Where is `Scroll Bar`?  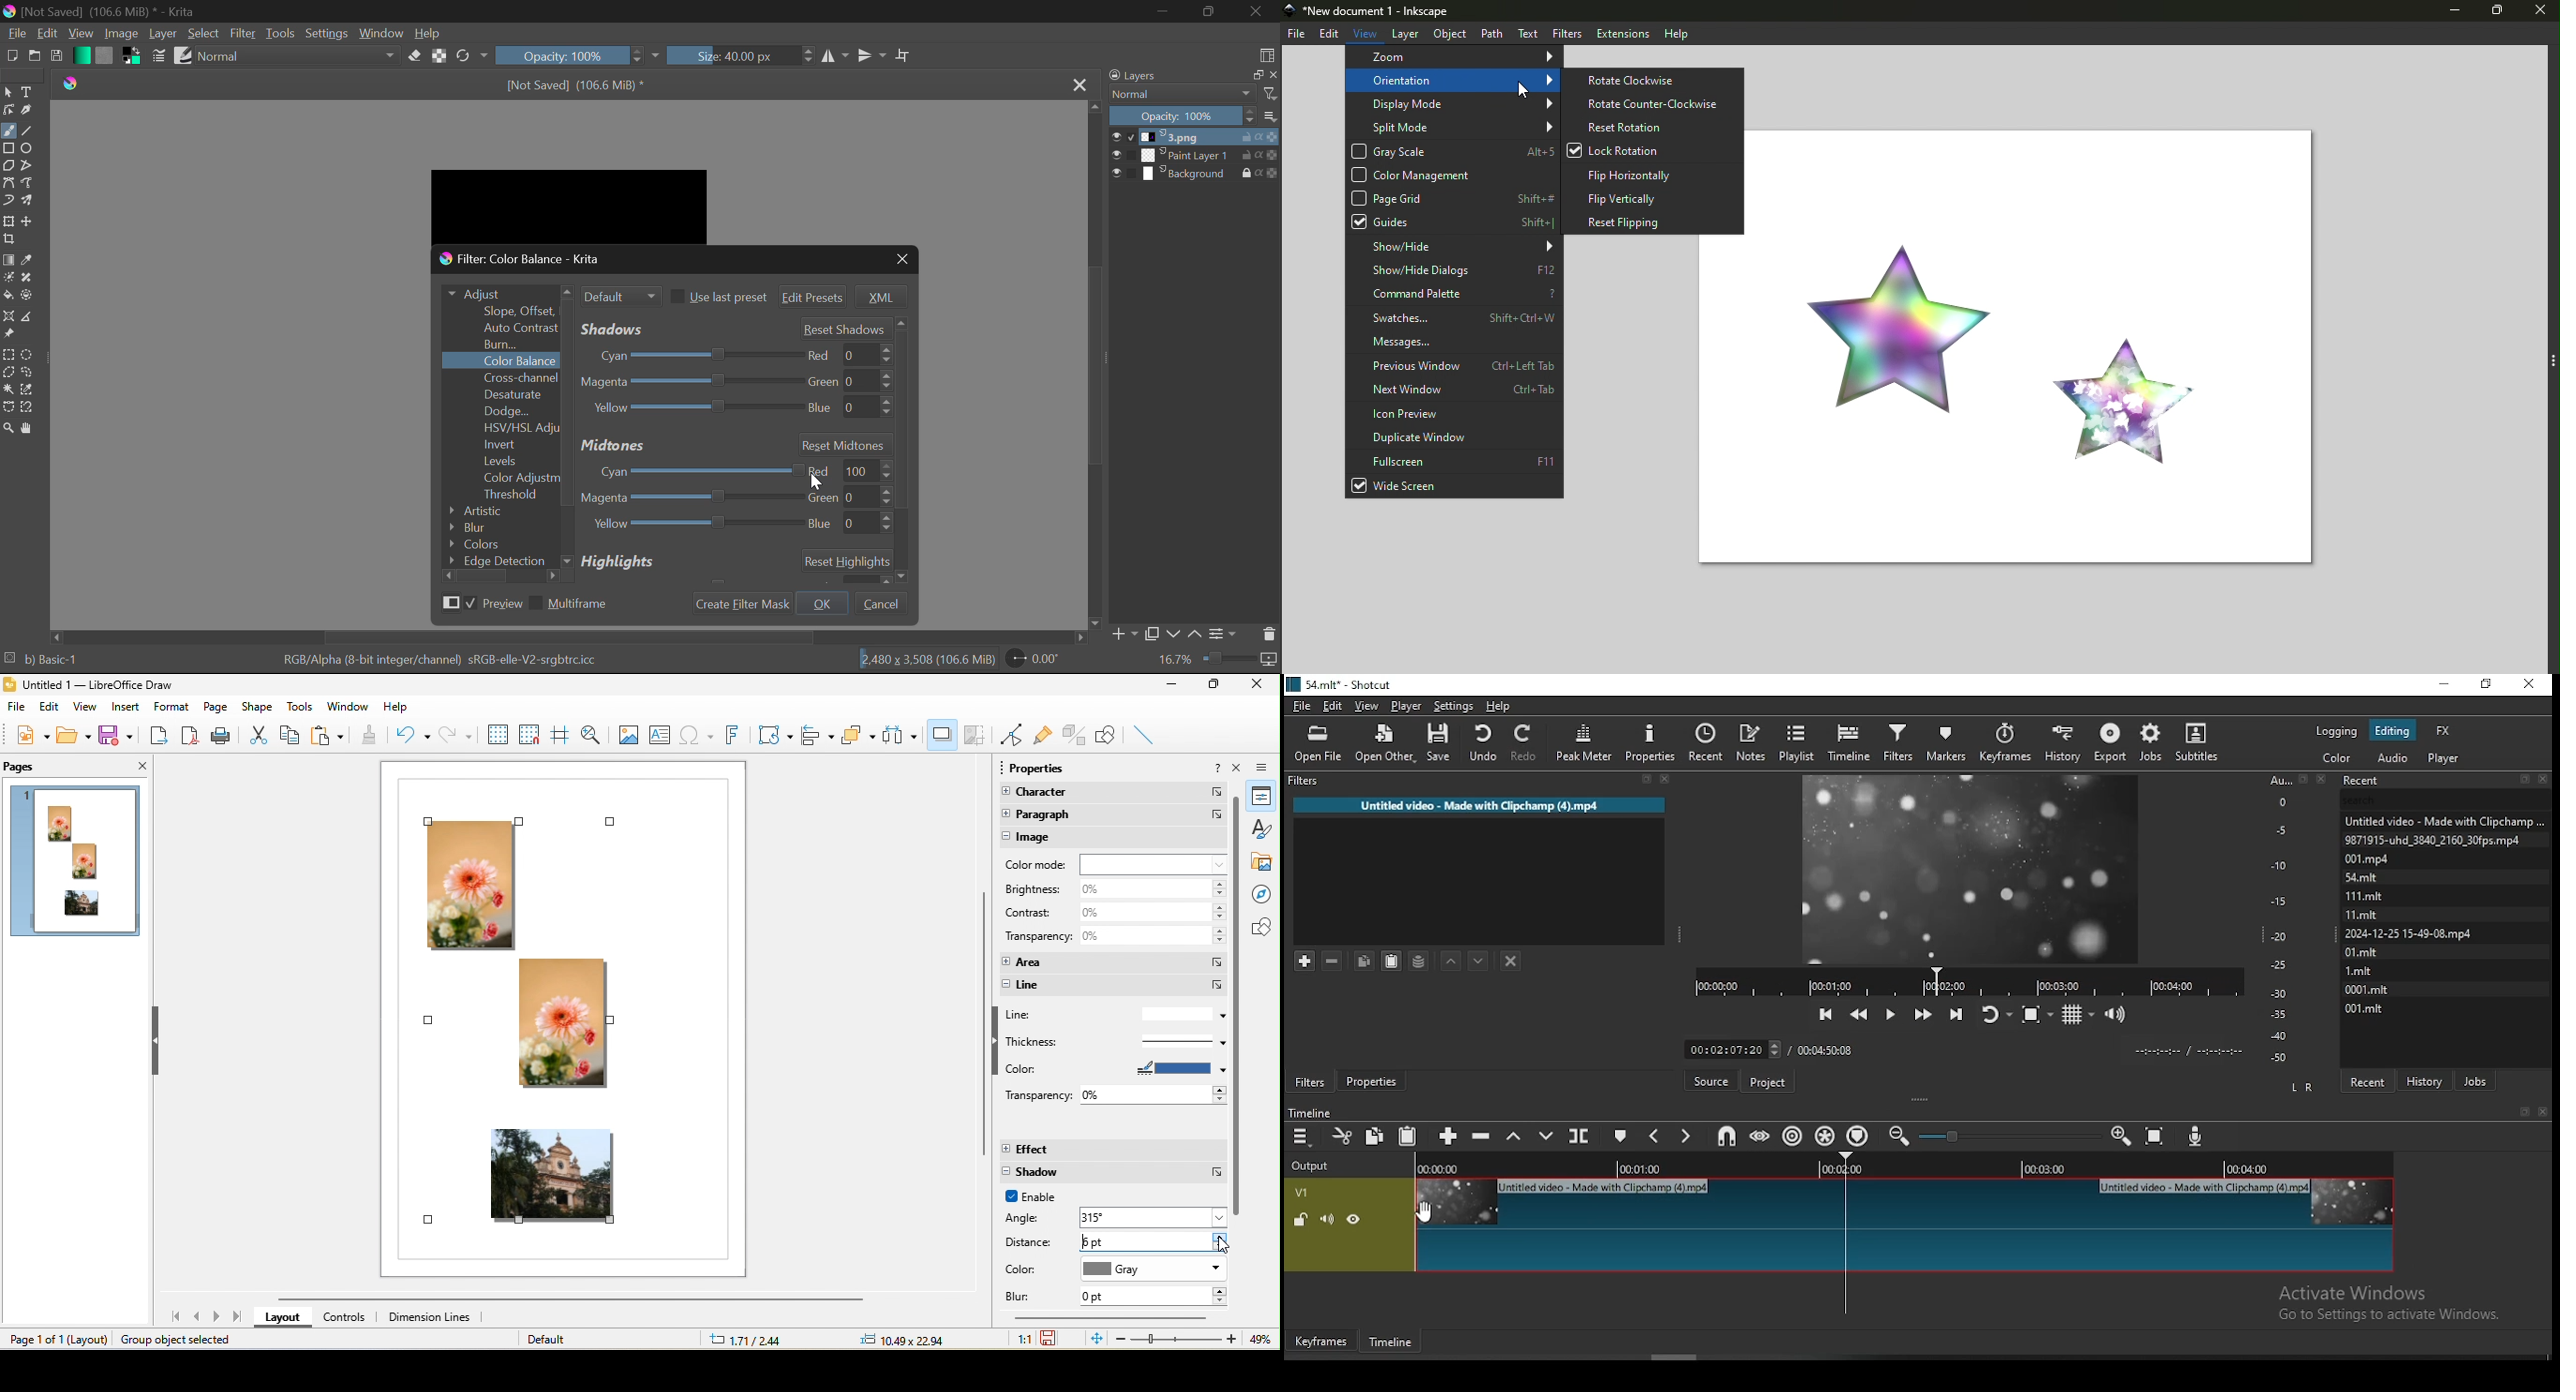
Scroll Bar is located at coordinates (1096, 366).